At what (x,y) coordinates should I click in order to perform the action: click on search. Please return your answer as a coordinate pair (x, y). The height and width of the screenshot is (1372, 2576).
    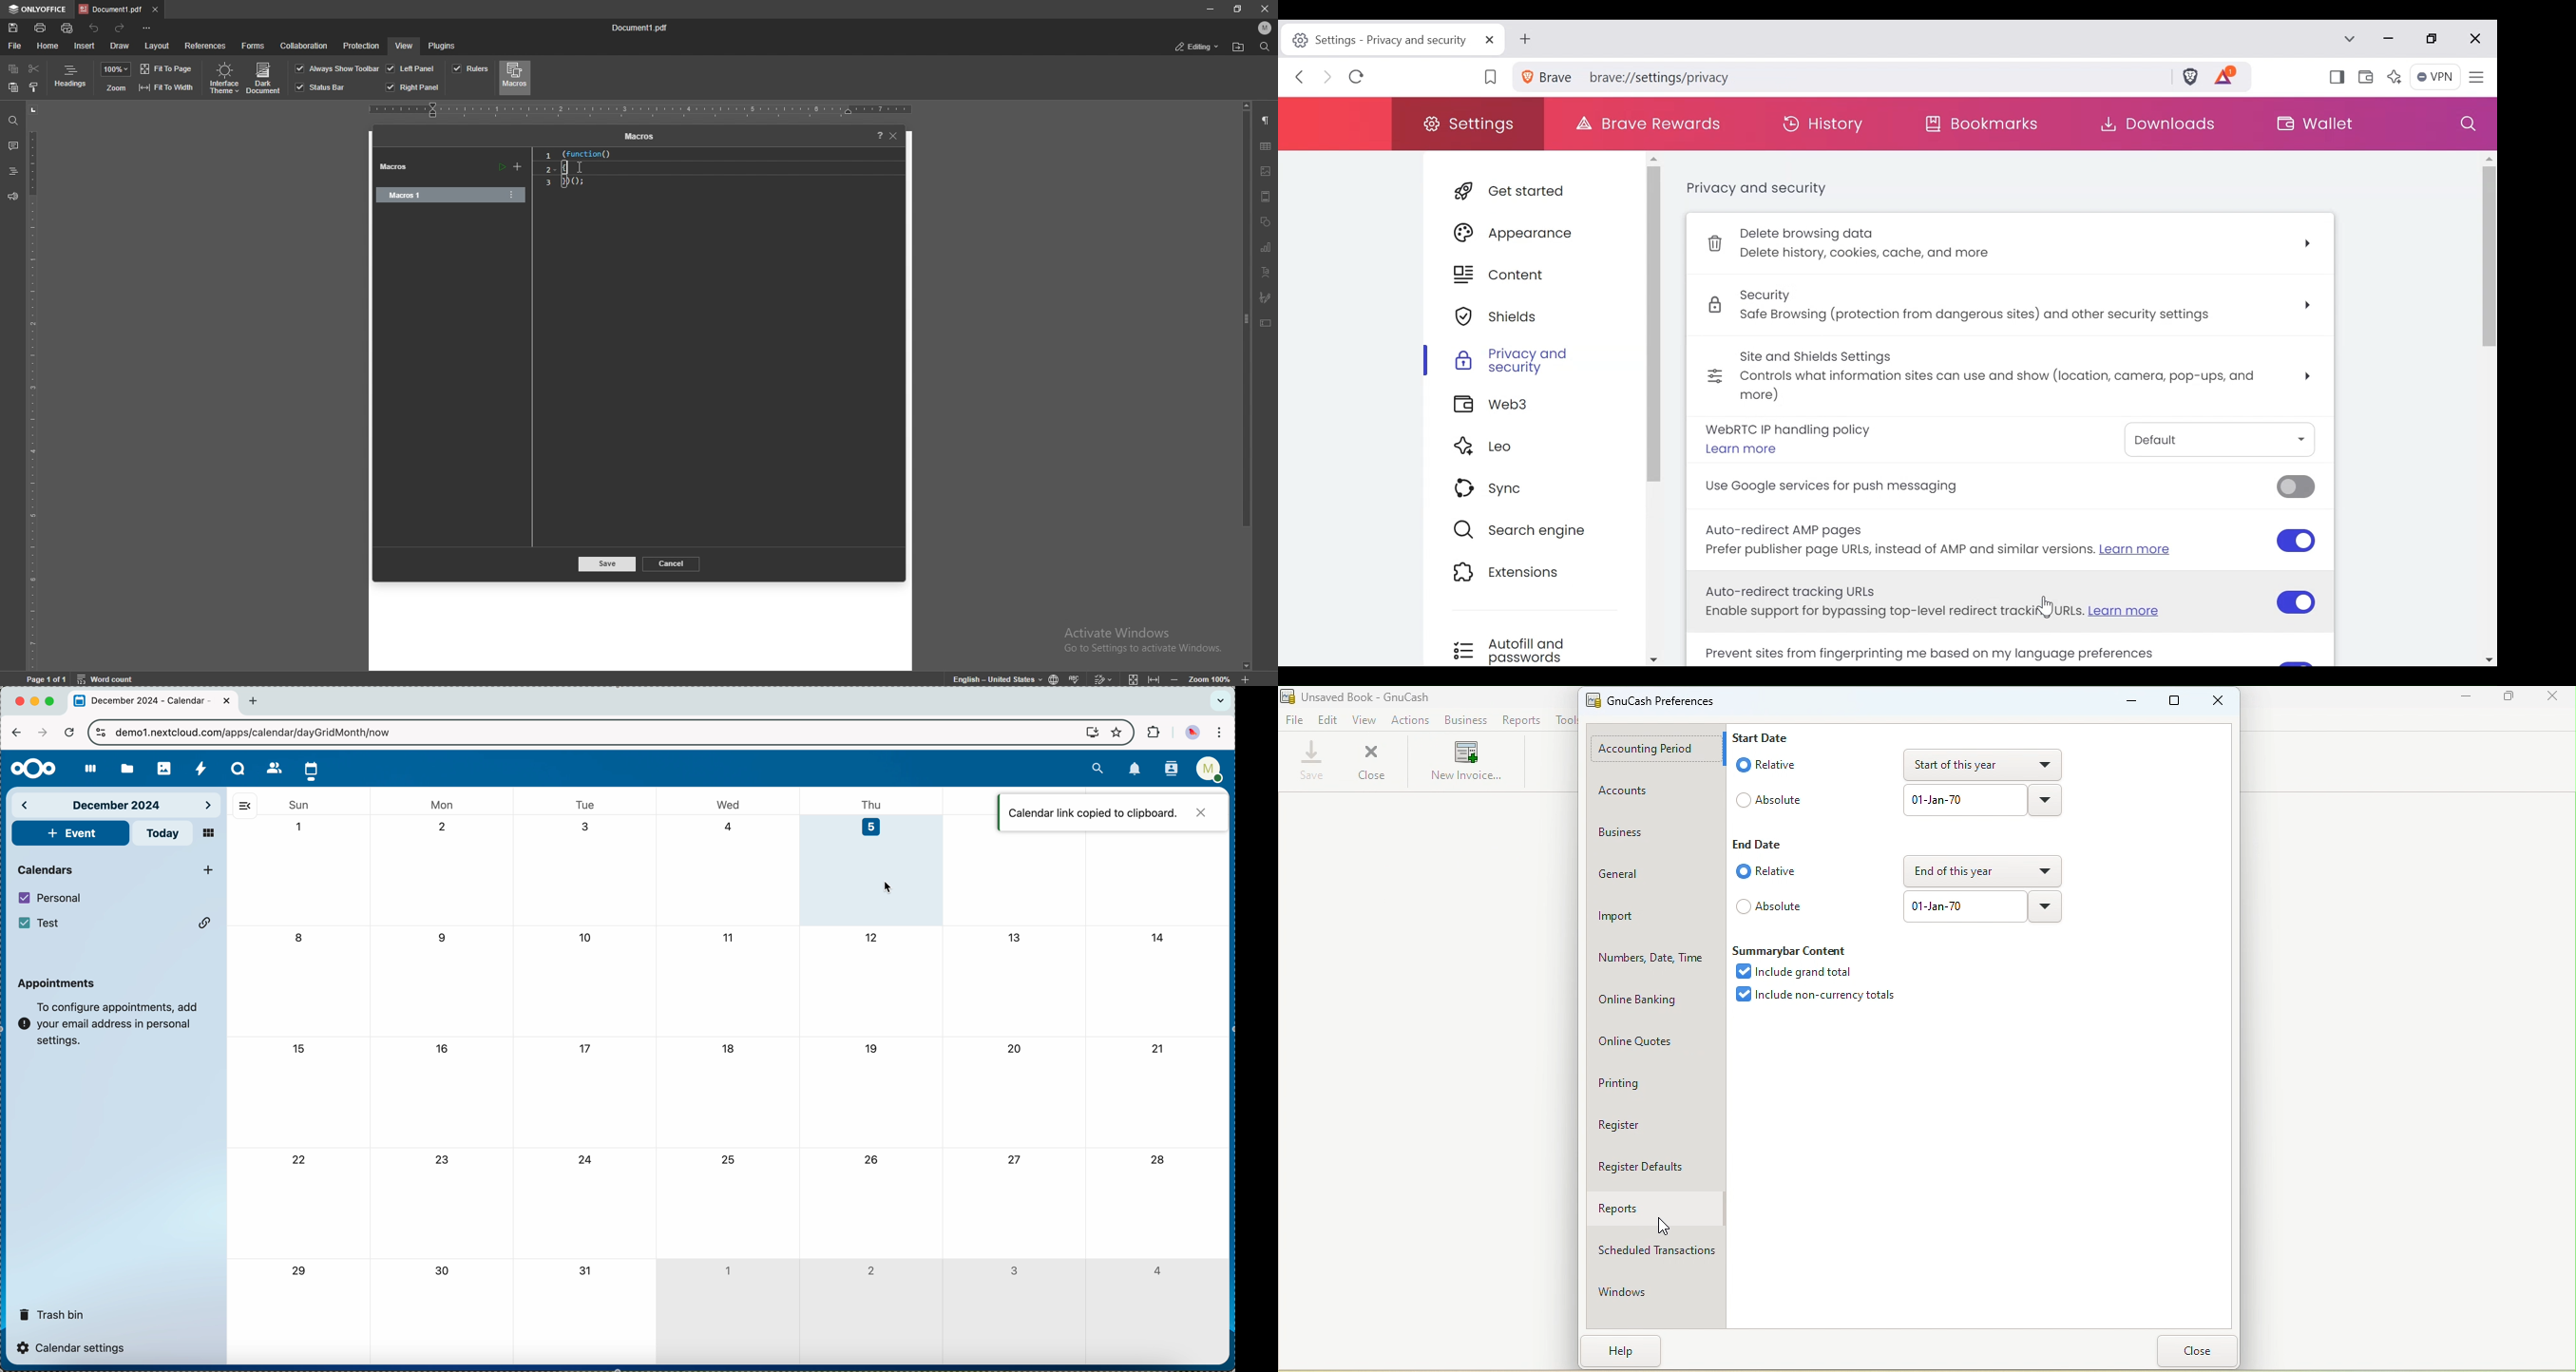
    Looking at the image, I should click on (1098, 767).